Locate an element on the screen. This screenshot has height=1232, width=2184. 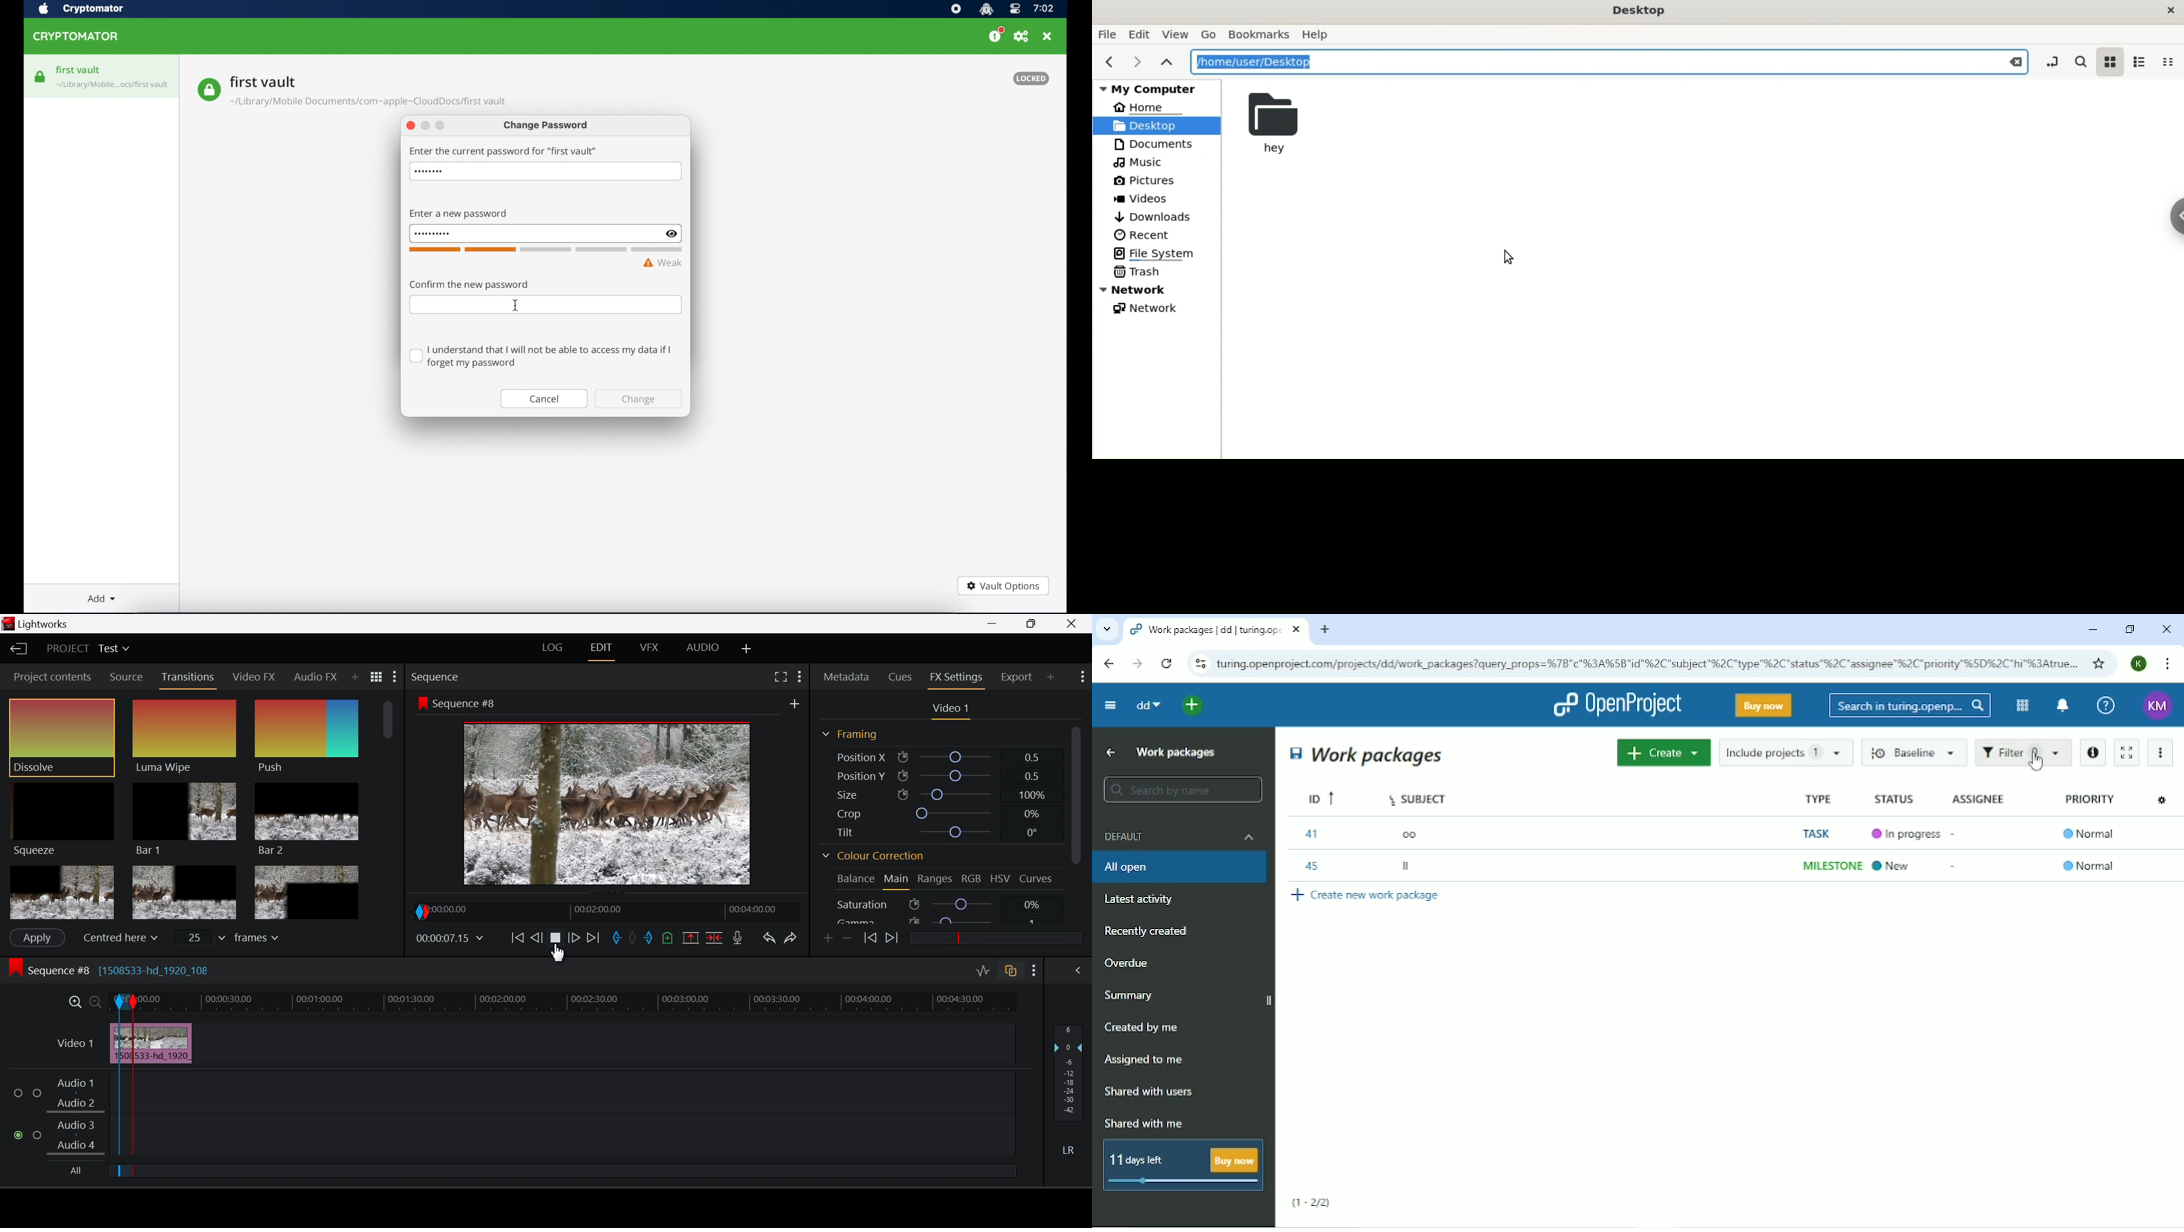
11 days left buy now is located at coordinates (1181, 1165).